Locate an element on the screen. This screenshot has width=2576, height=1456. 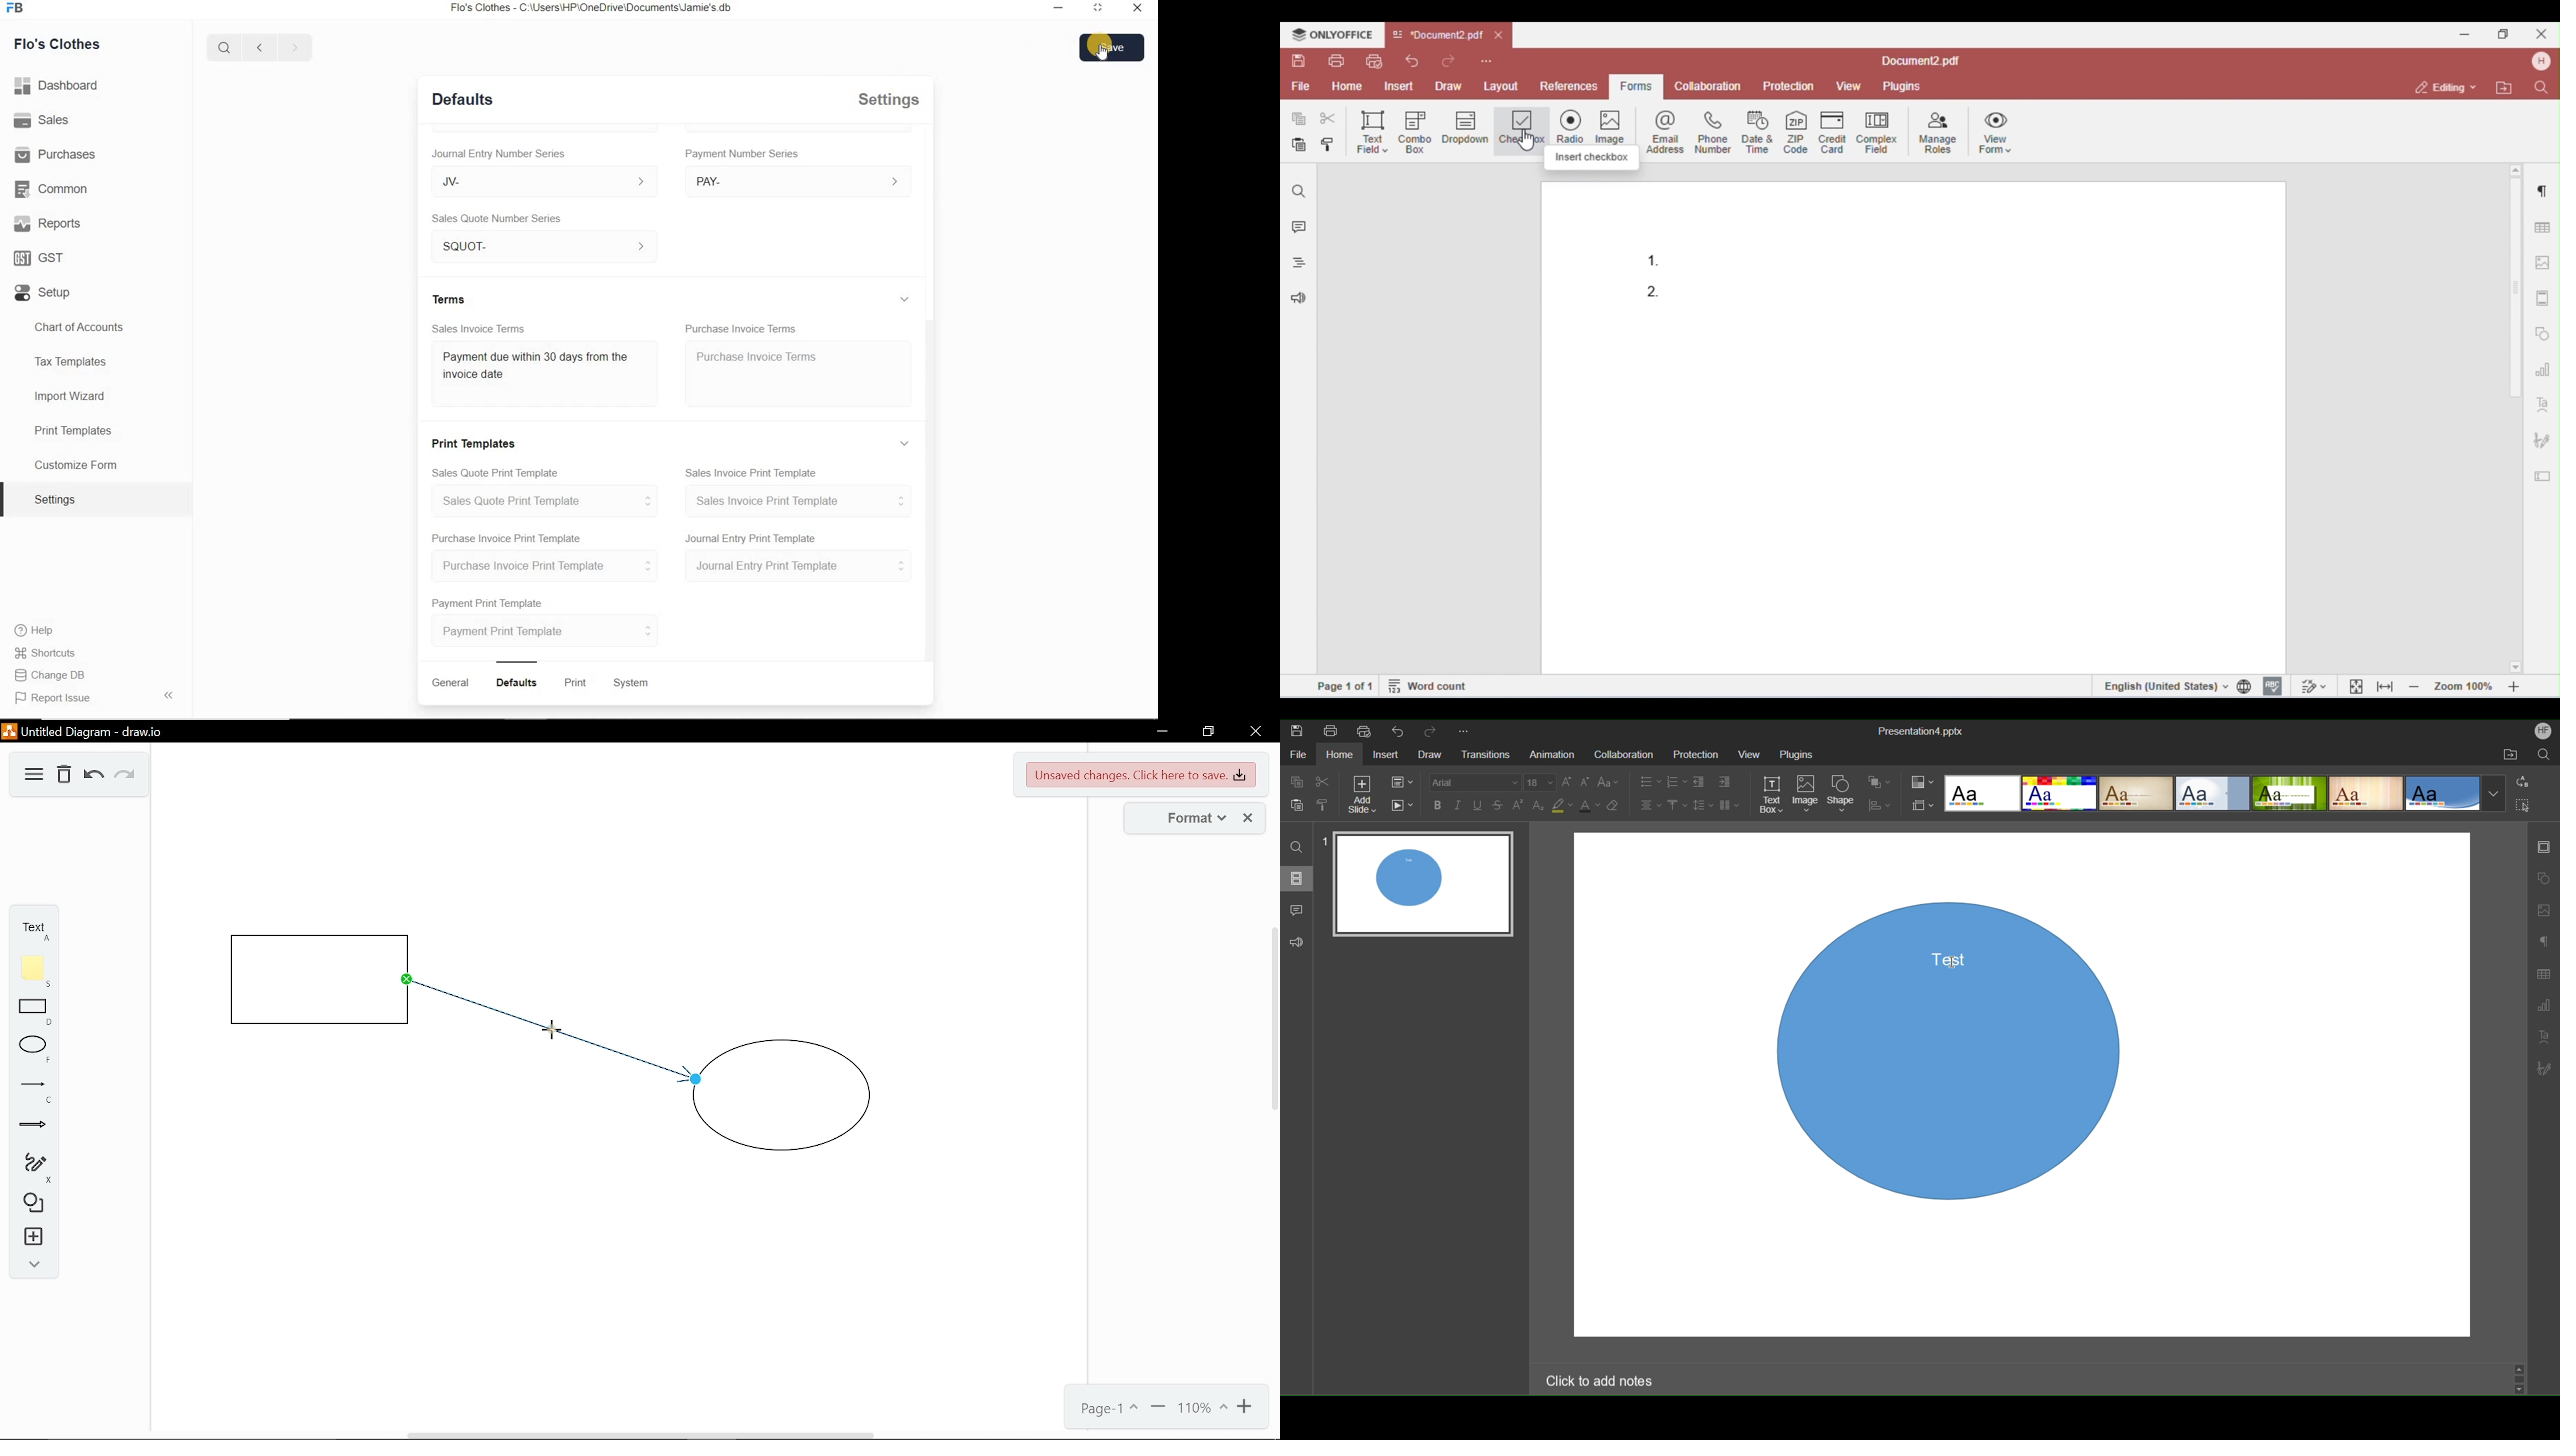
Add Slide is located at coordinates (1362, 797).